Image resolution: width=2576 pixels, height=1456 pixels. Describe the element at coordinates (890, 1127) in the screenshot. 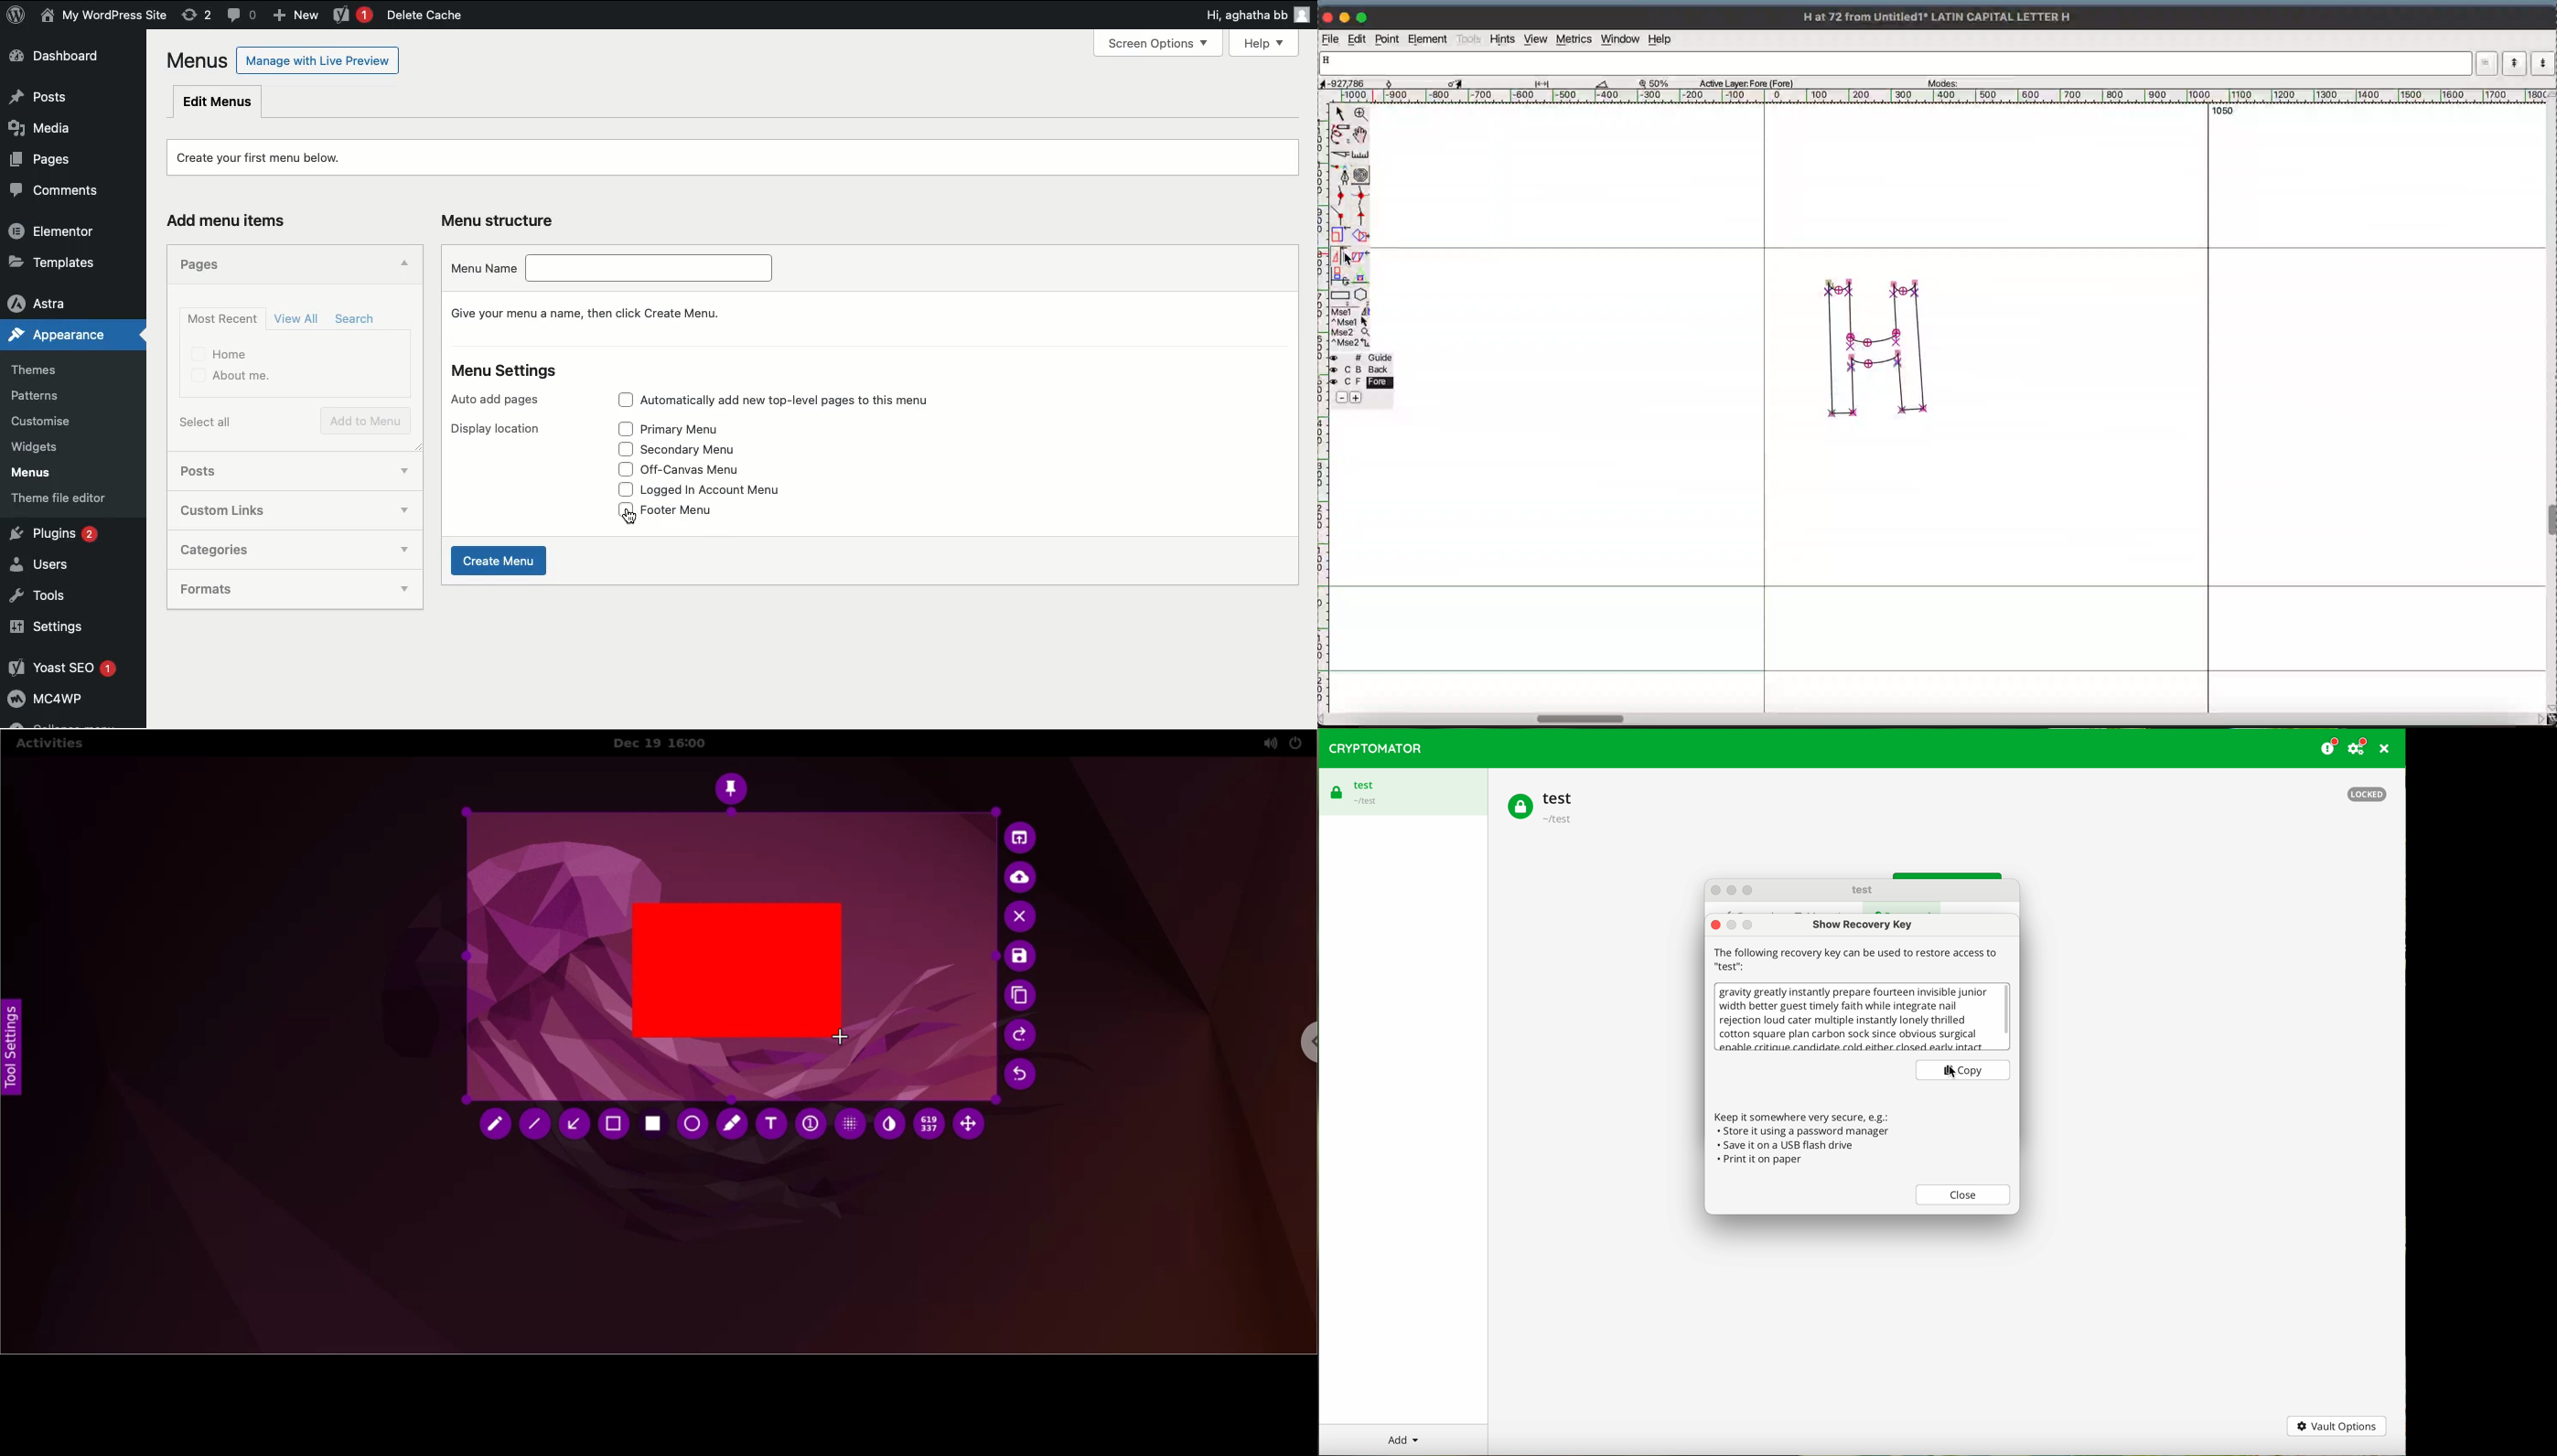

I see `inverter` at that location.